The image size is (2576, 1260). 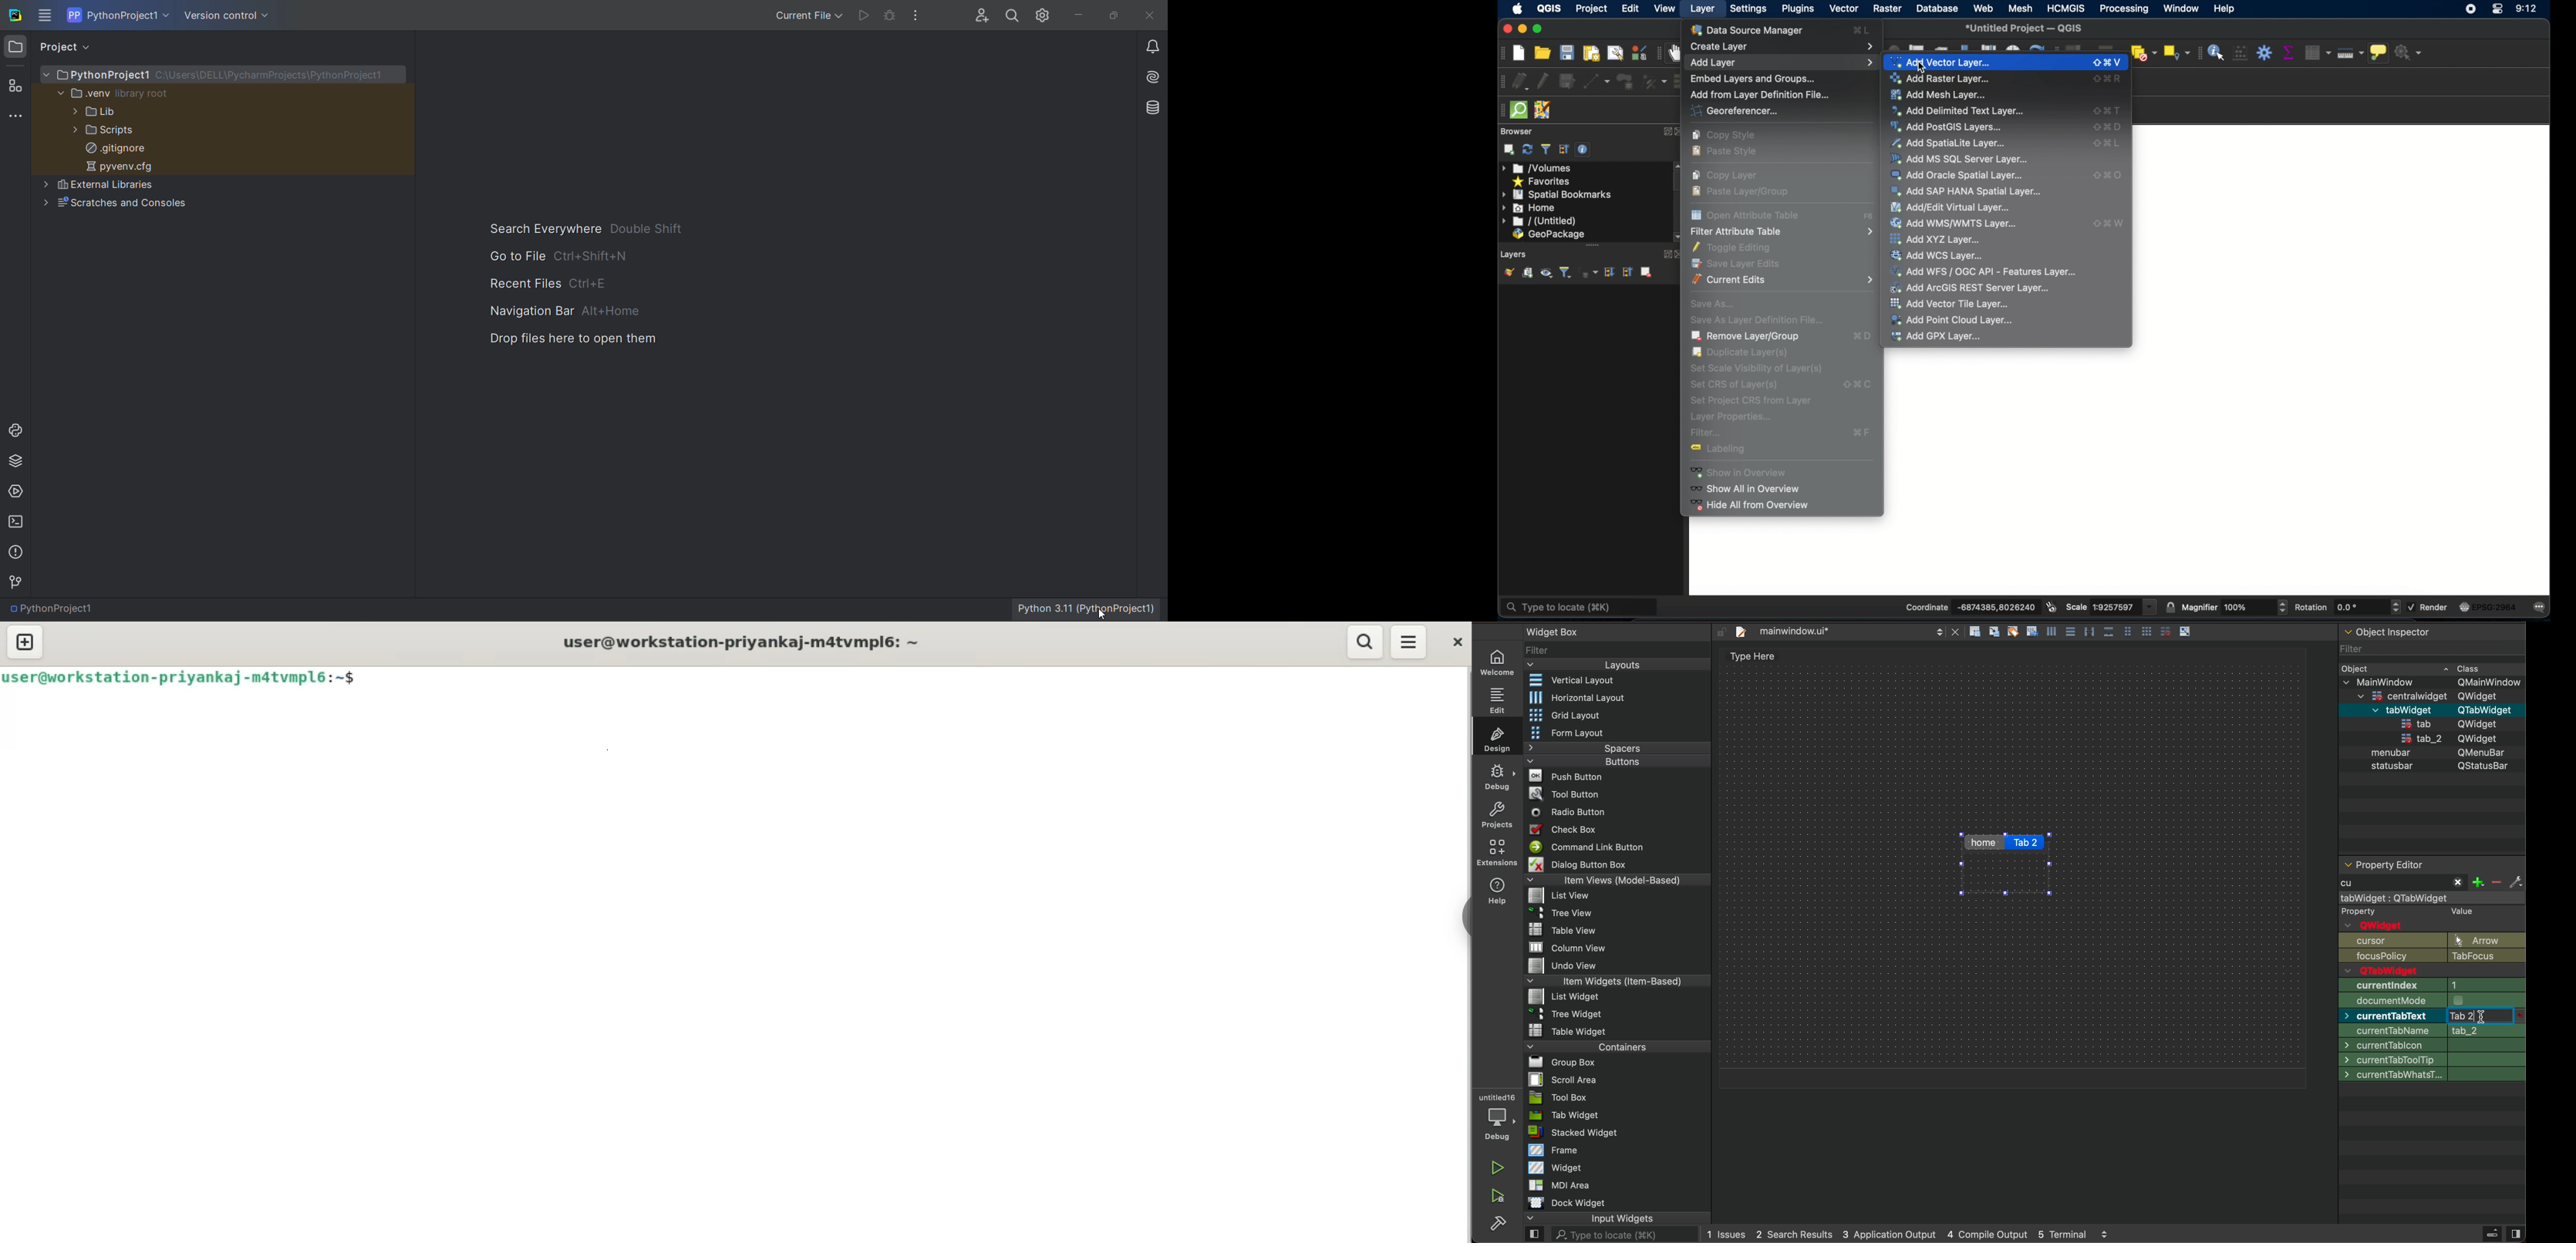 I want to click on Add Delimited Text Layer..., so click(x=2005, y=110).